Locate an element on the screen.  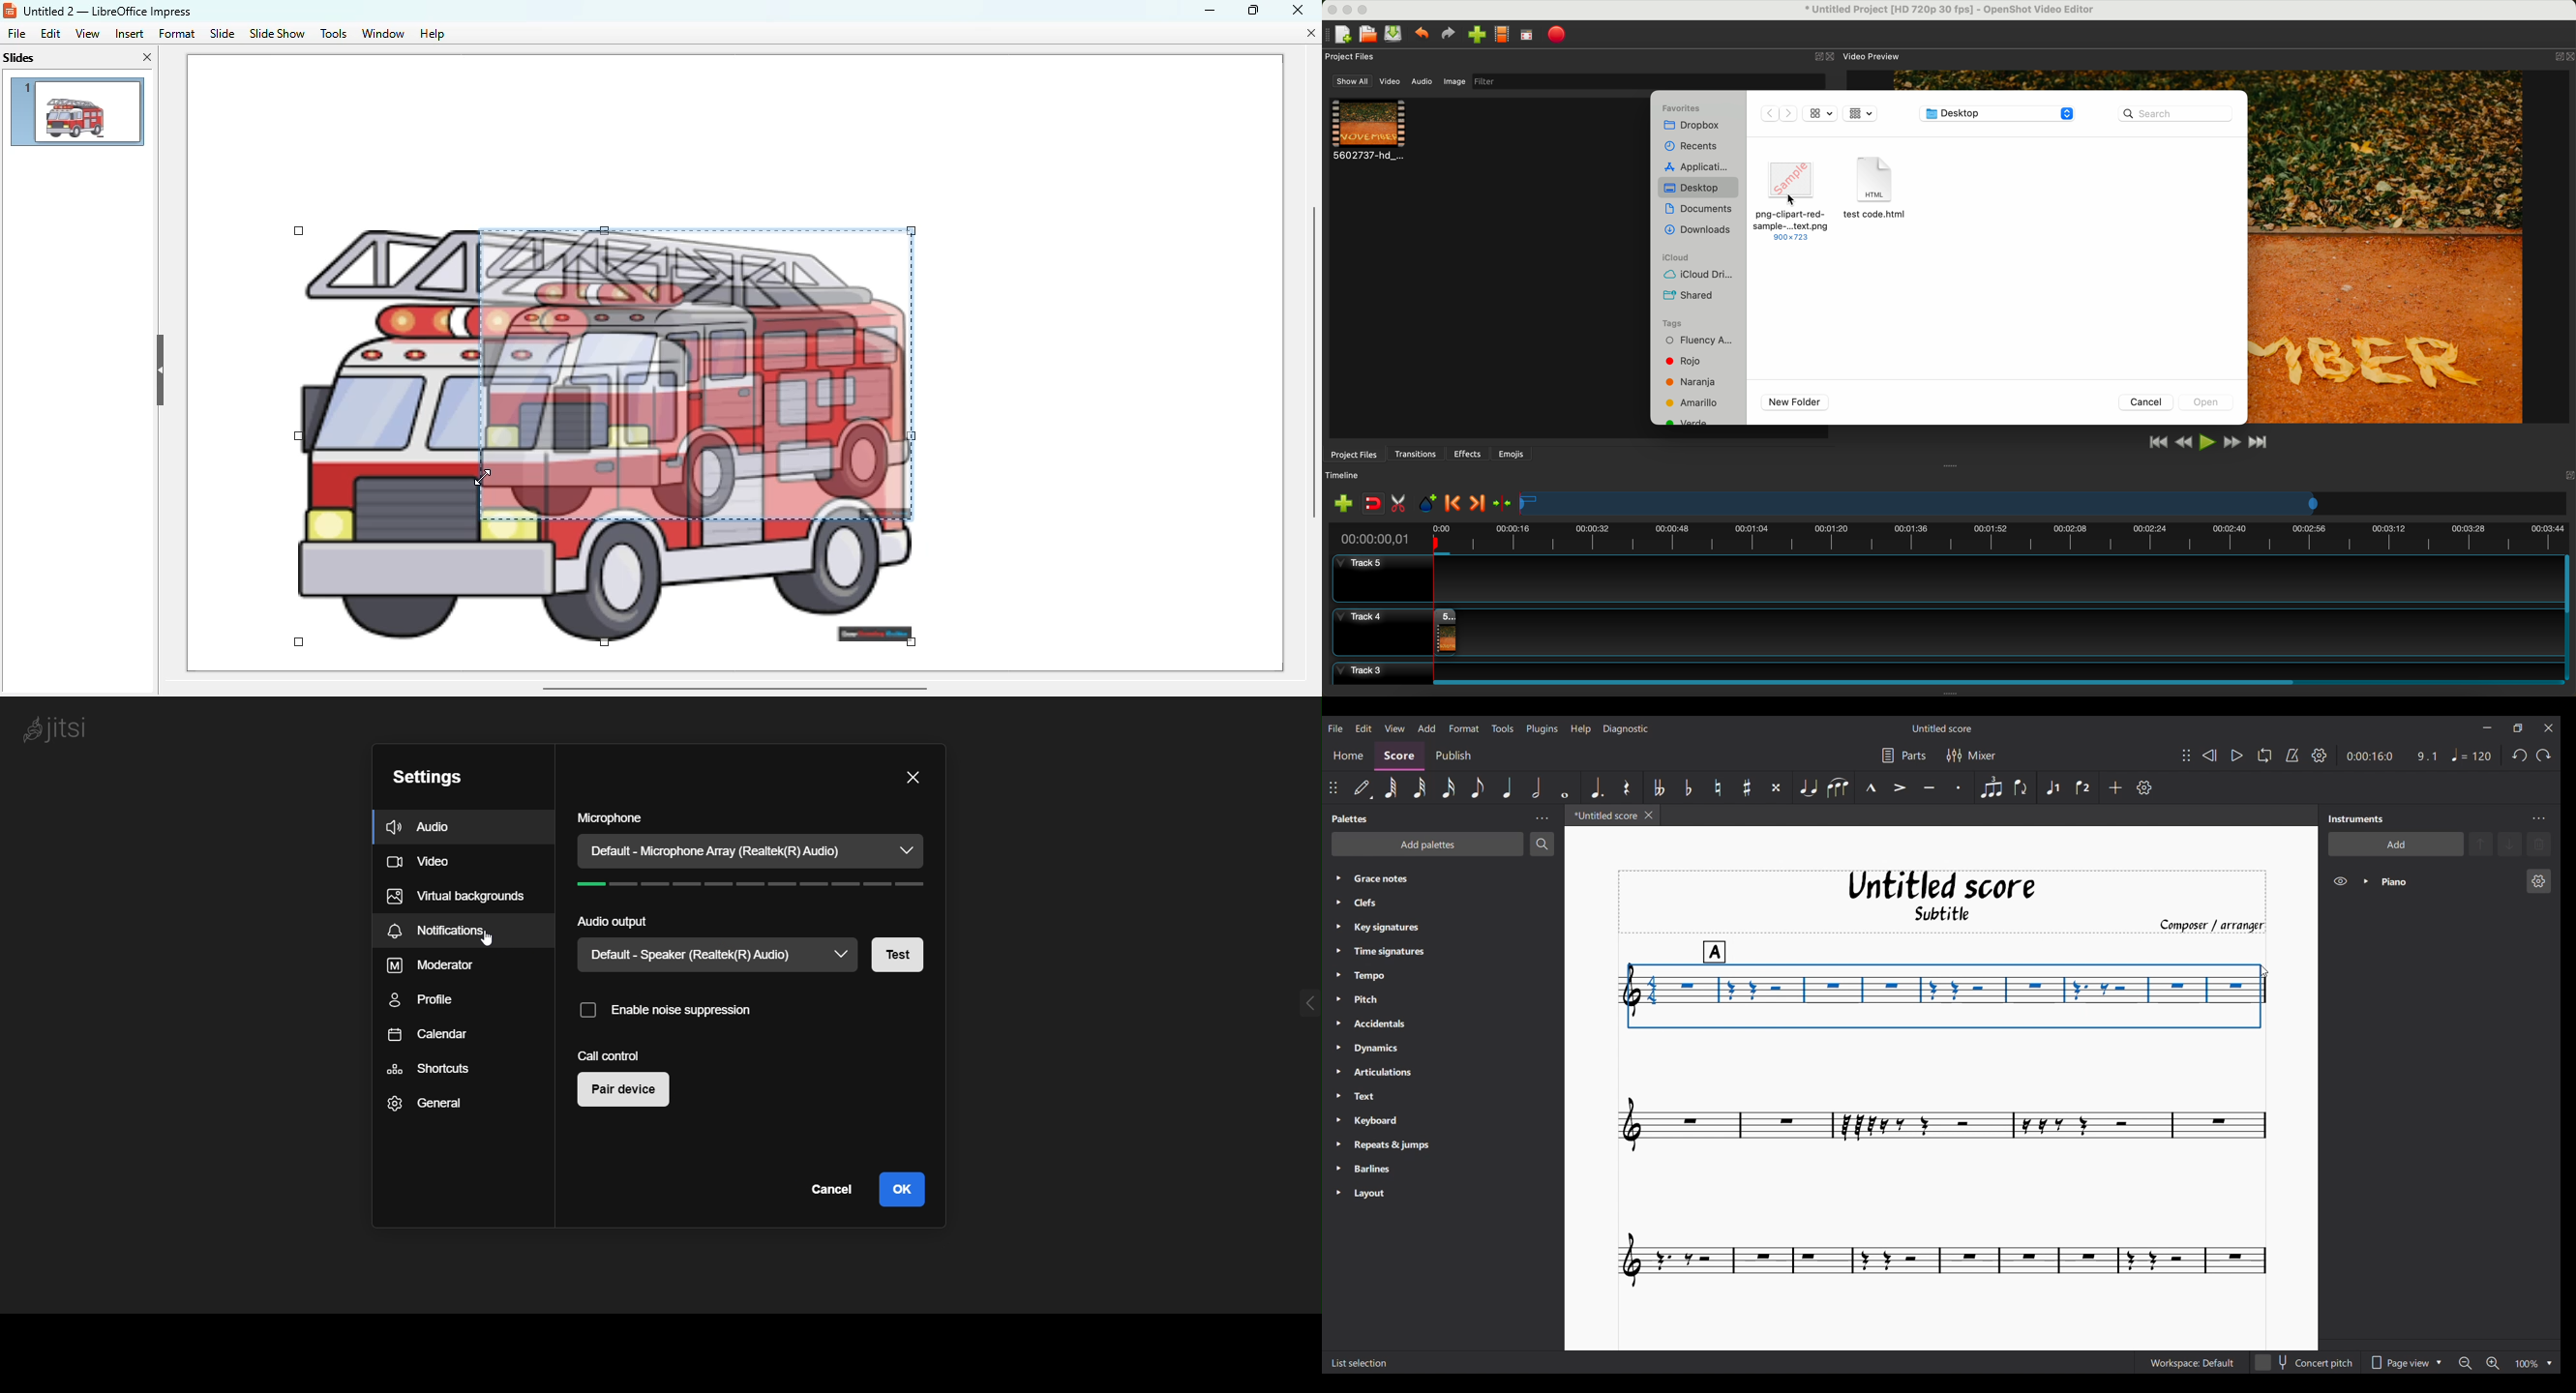
shortcuts is located at coordinates (434, 1069).